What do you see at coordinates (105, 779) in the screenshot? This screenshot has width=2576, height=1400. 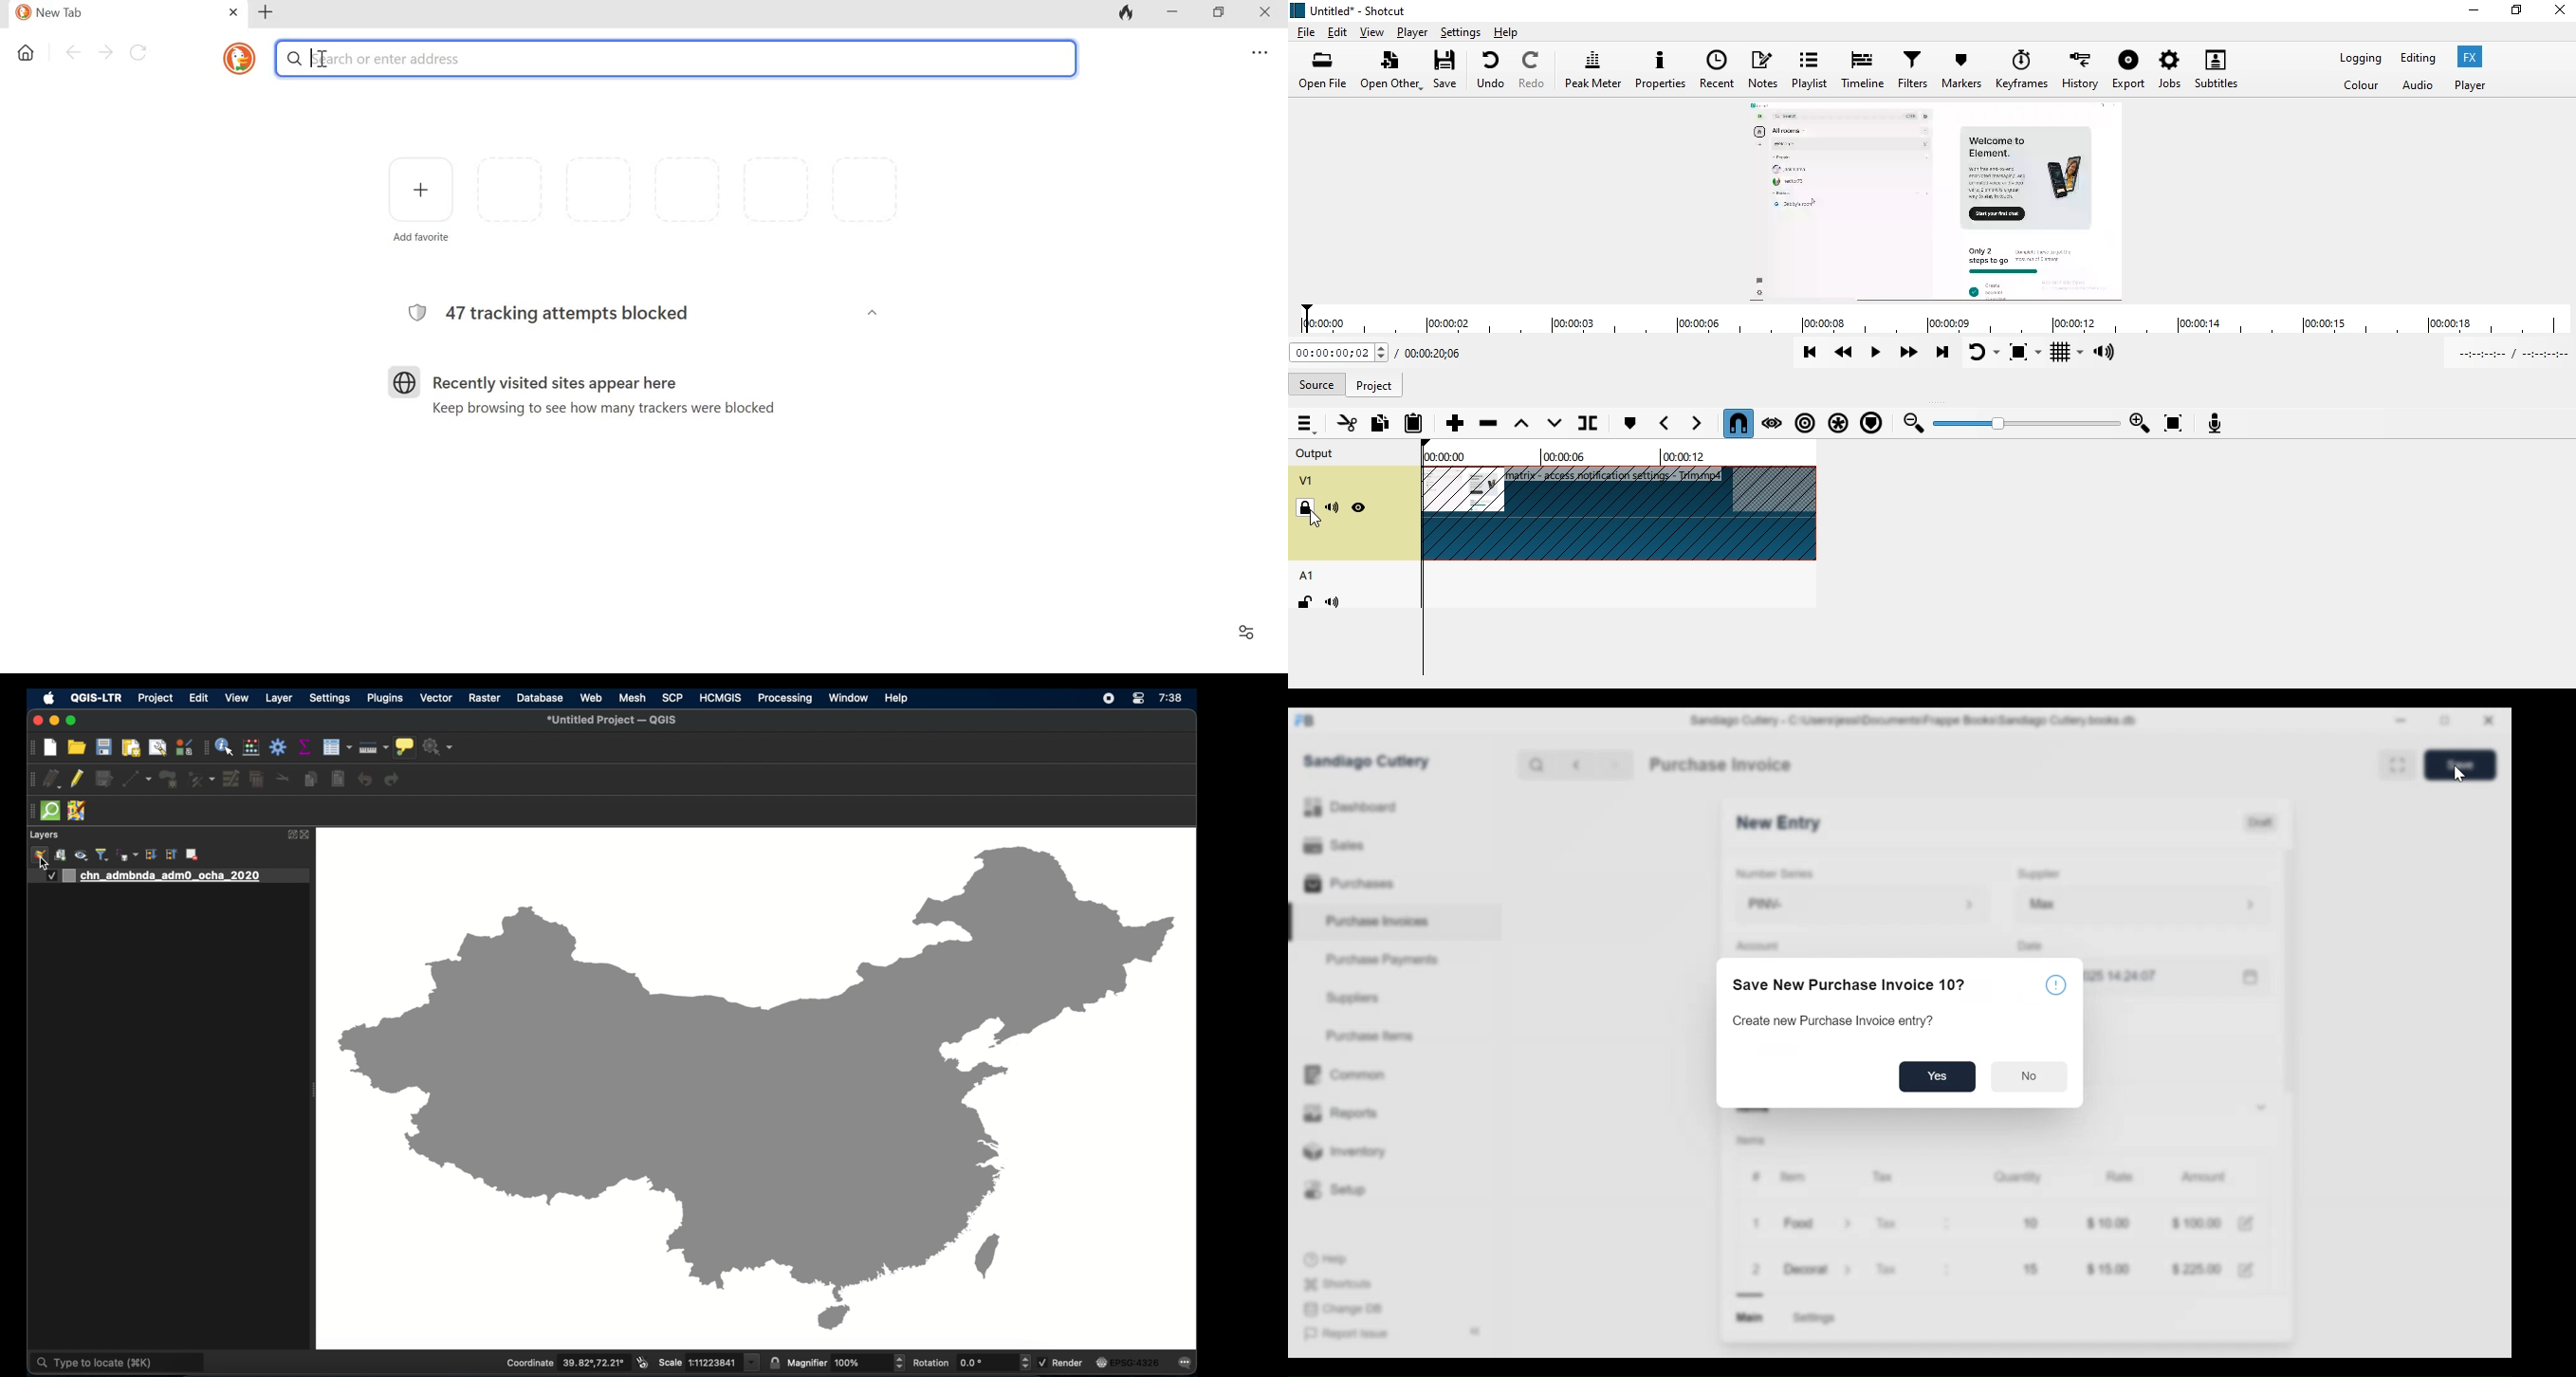 I see `save edits` at bounding box center [105, 779].